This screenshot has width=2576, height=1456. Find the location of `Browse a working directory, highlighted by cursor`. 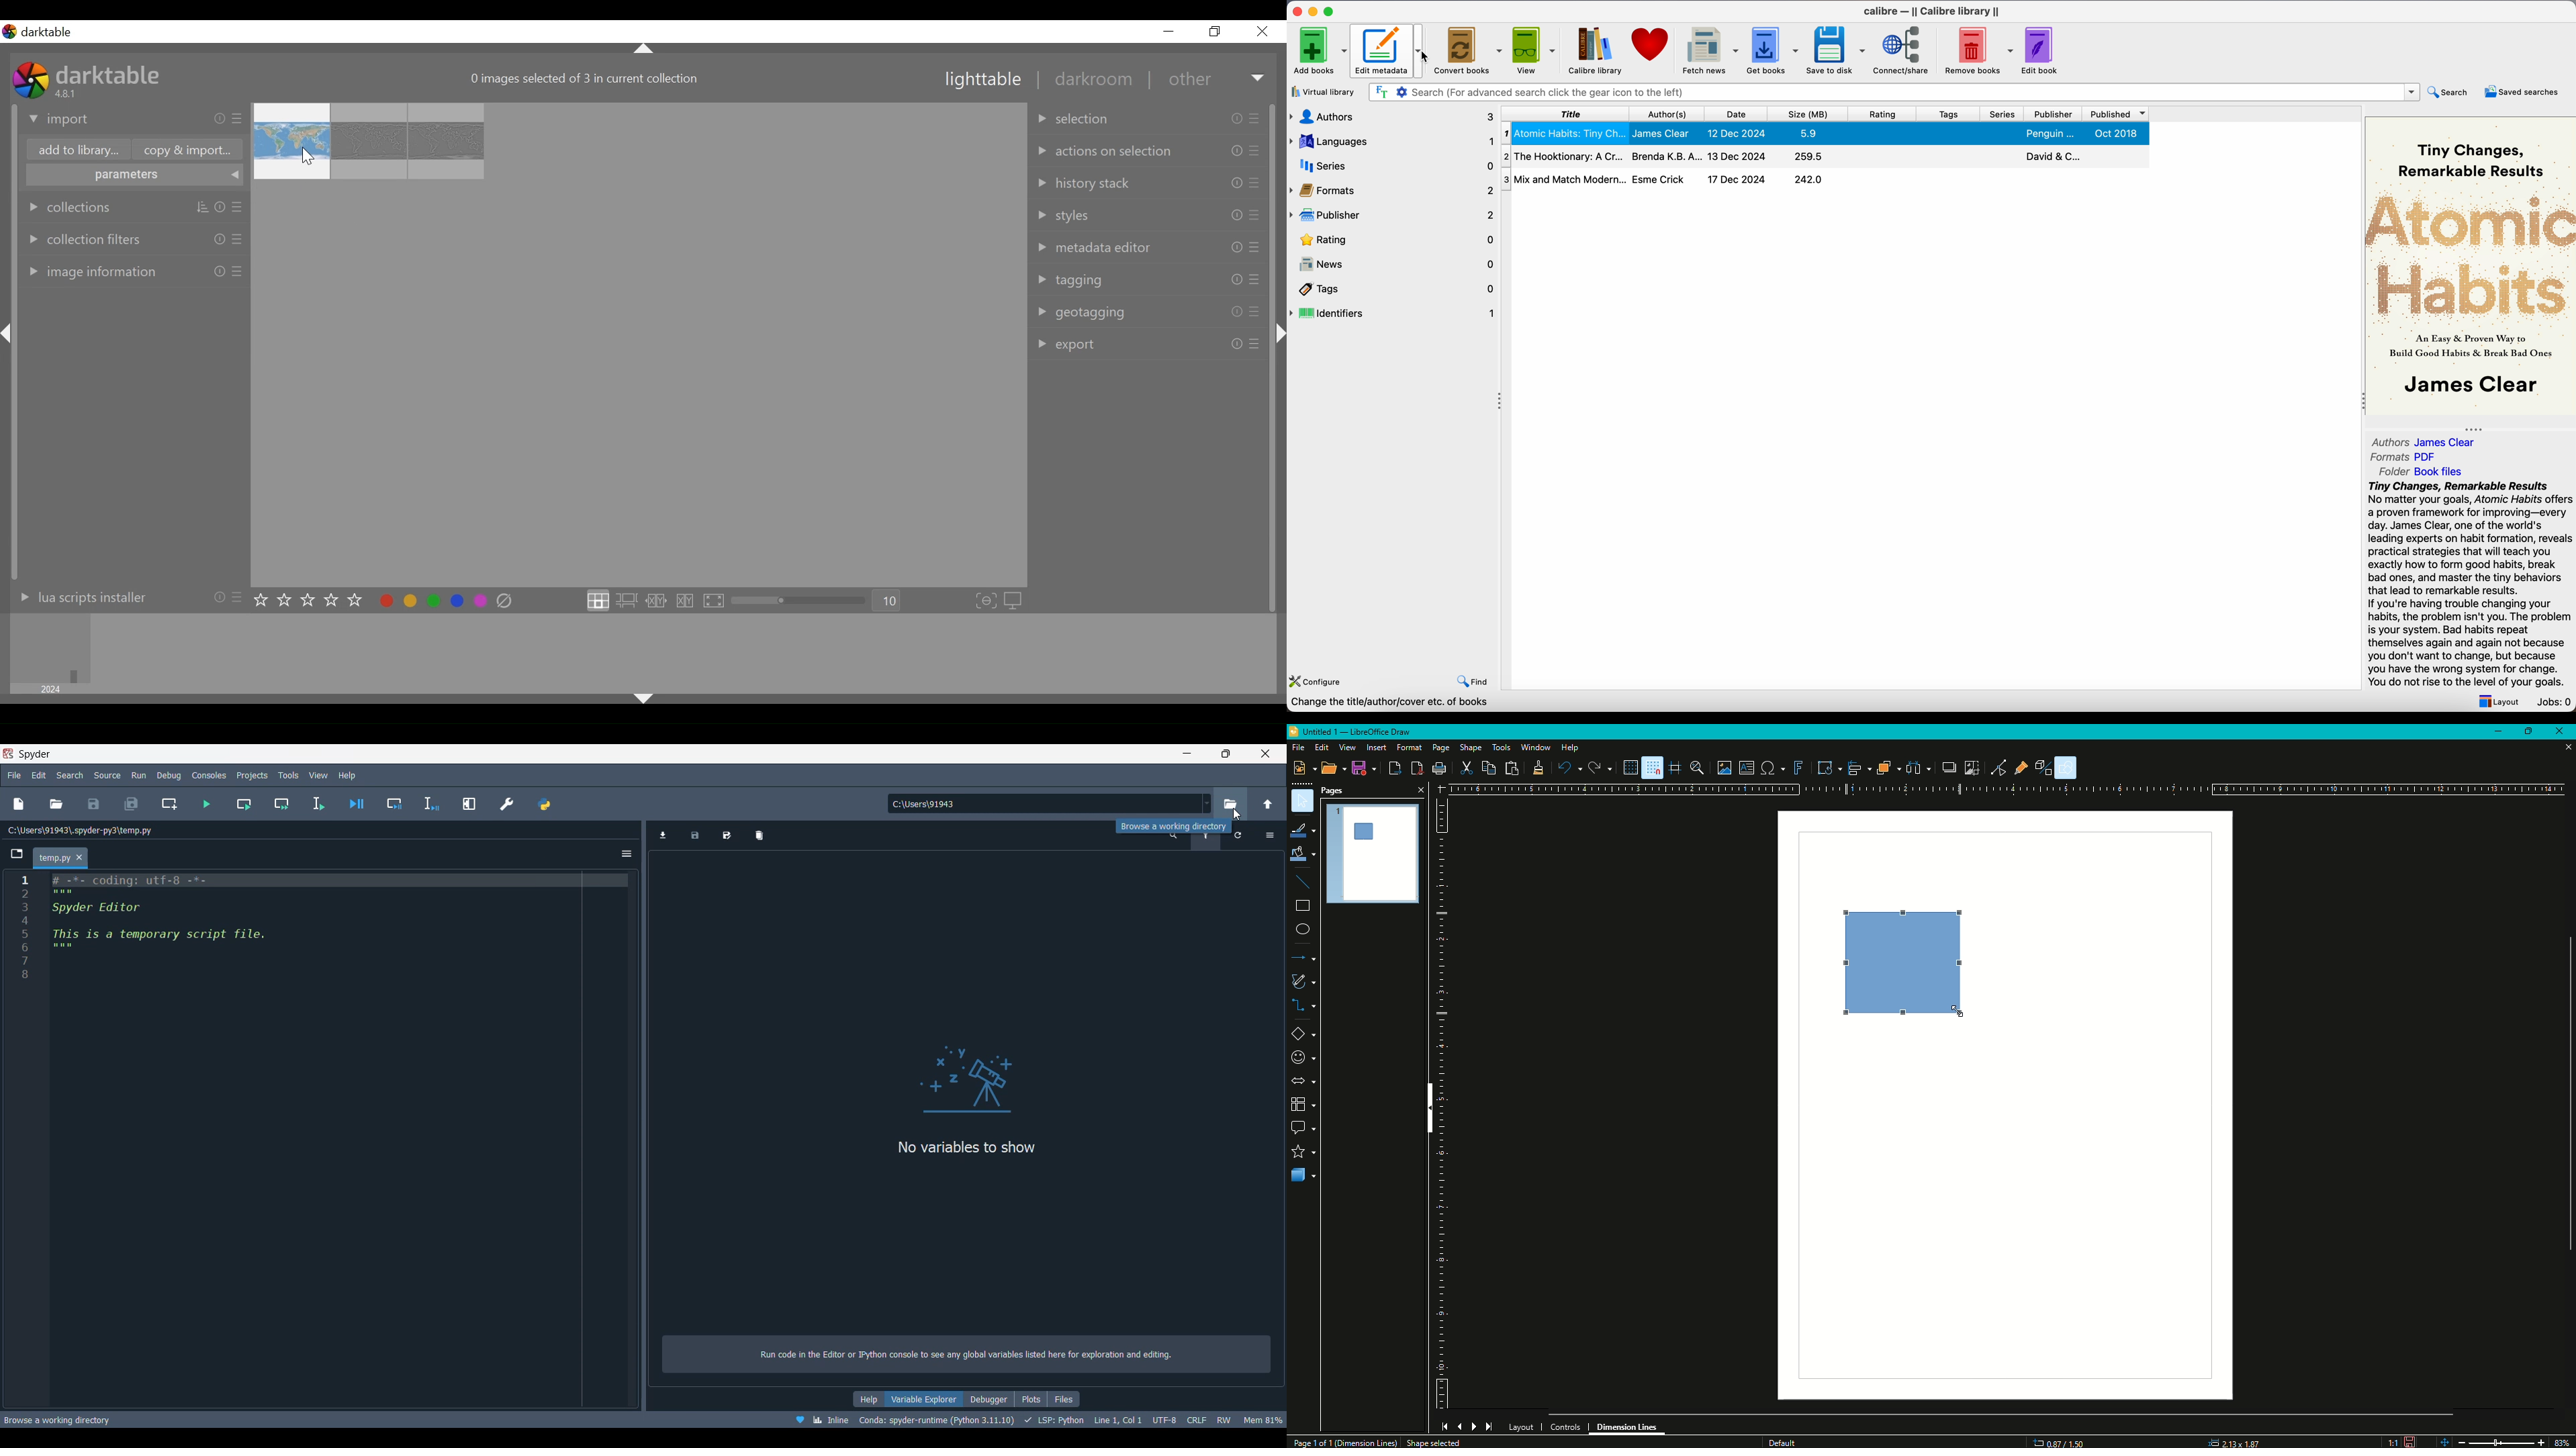

Browse a working directory, highlighted by cursor is located at coordinates (1231, 802).